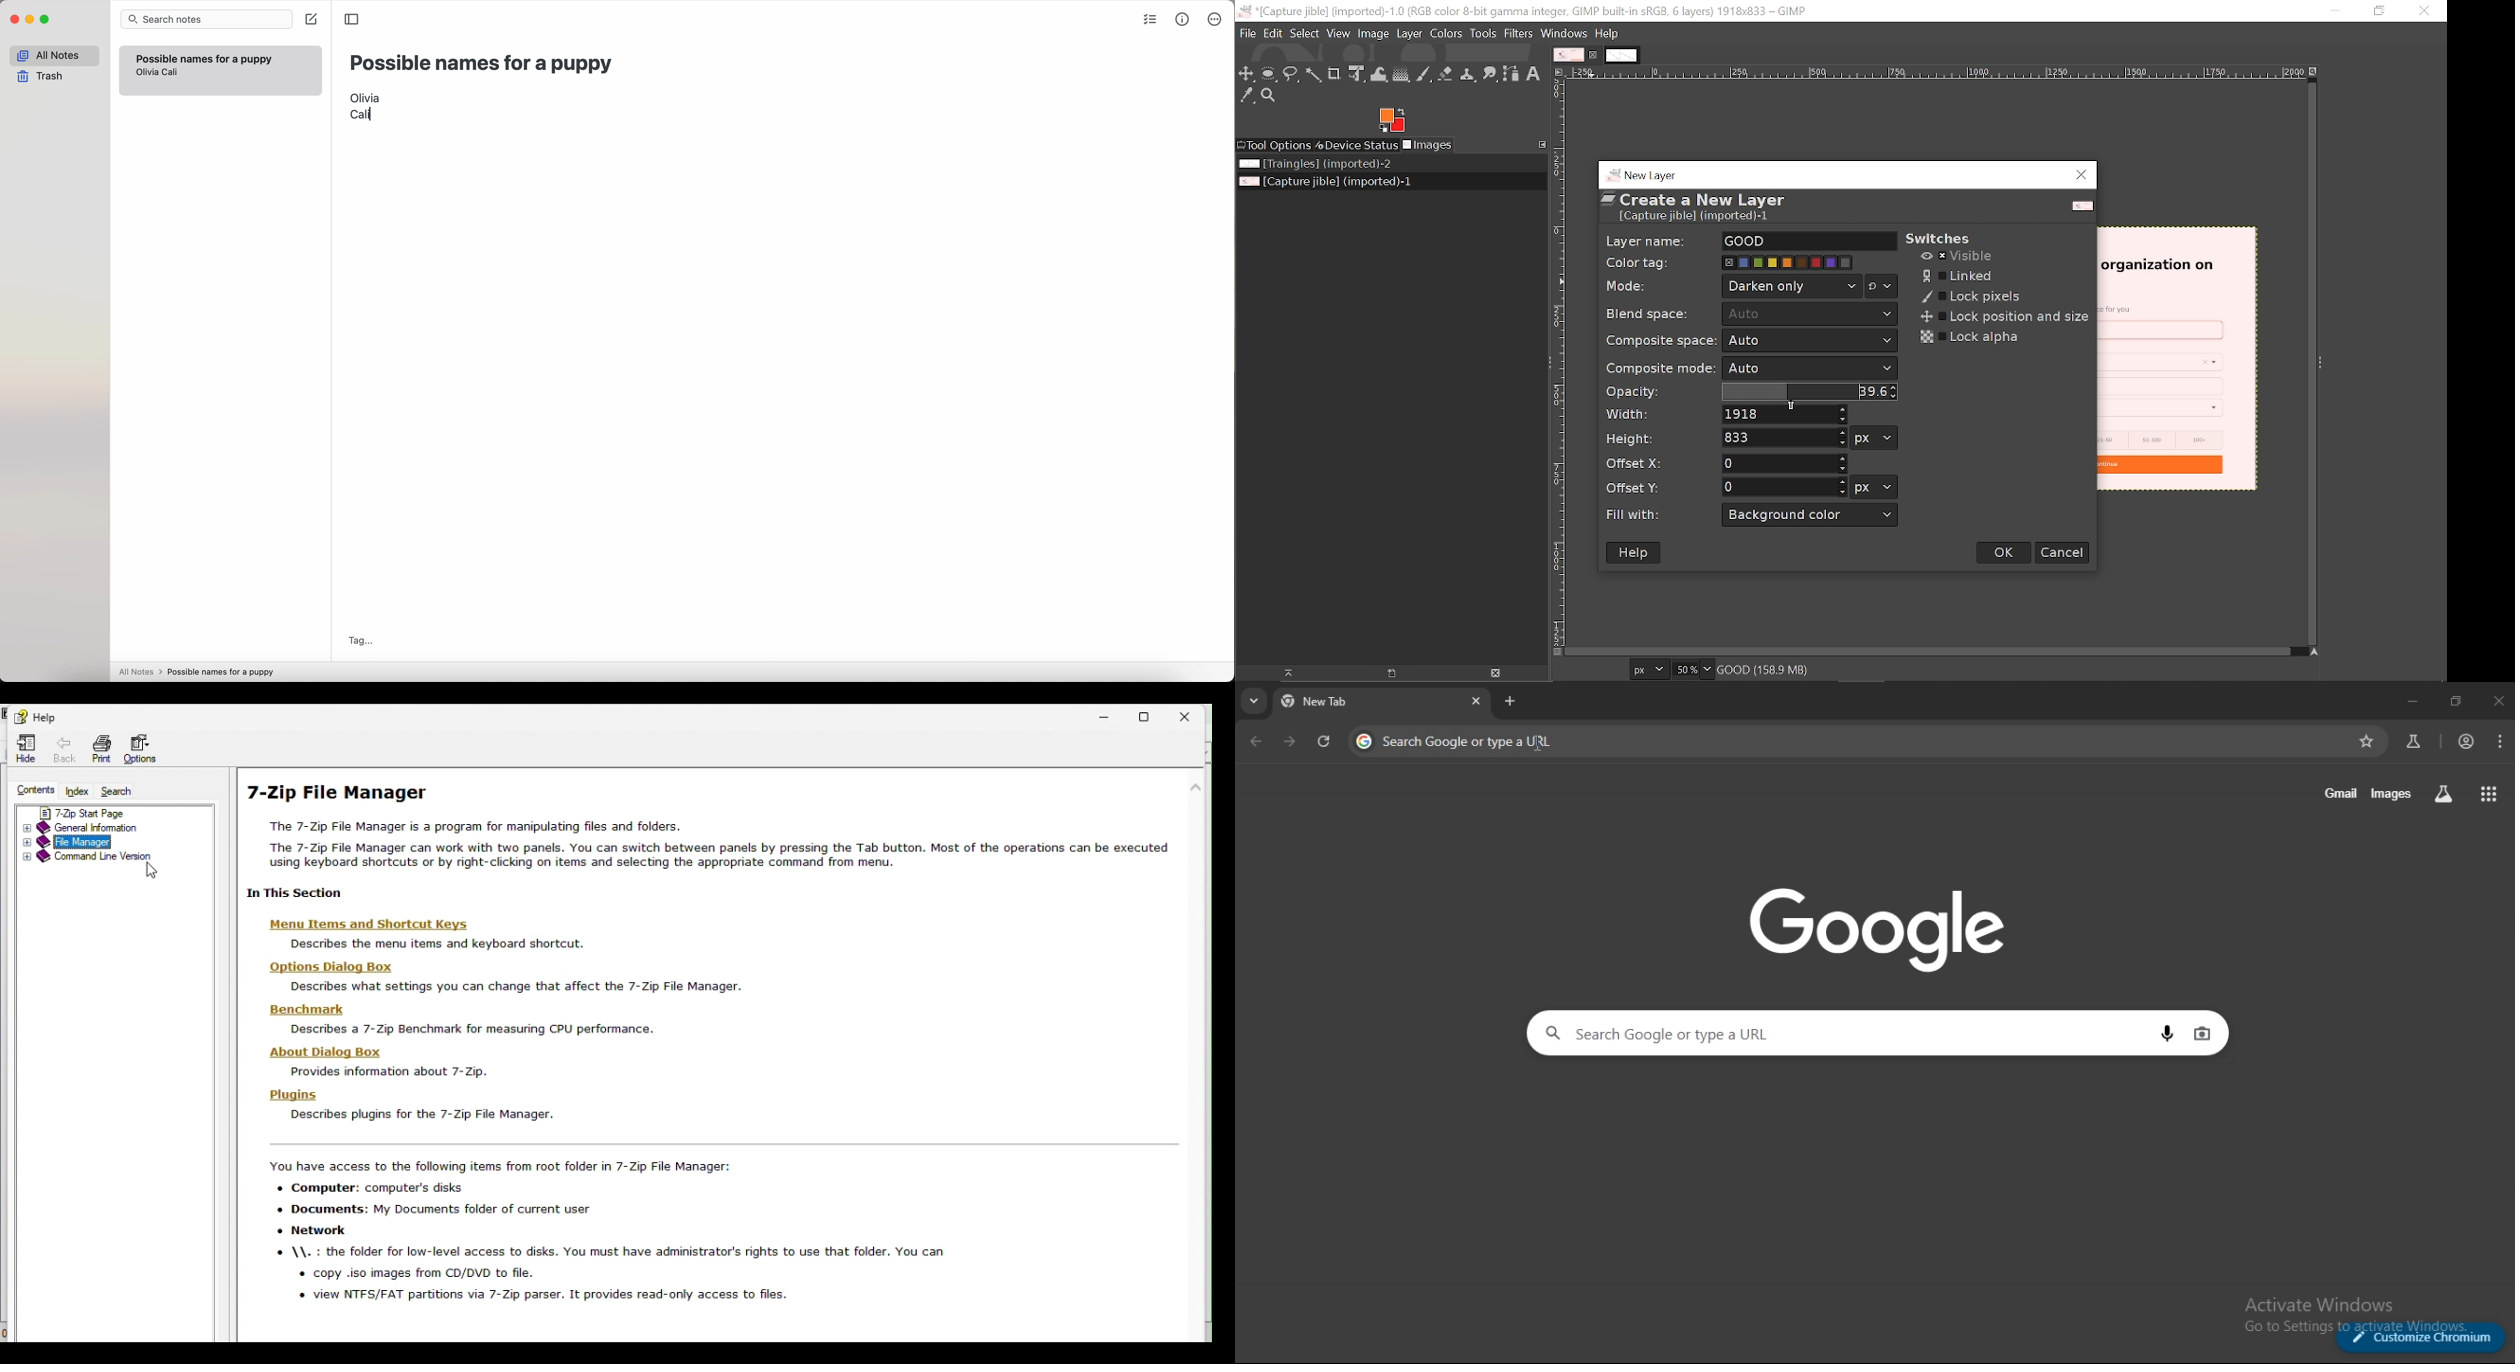  What do you see at coordinates (1811, 515) in the screenshot?
I see `Fill with` at bounding box center [1811, 515].